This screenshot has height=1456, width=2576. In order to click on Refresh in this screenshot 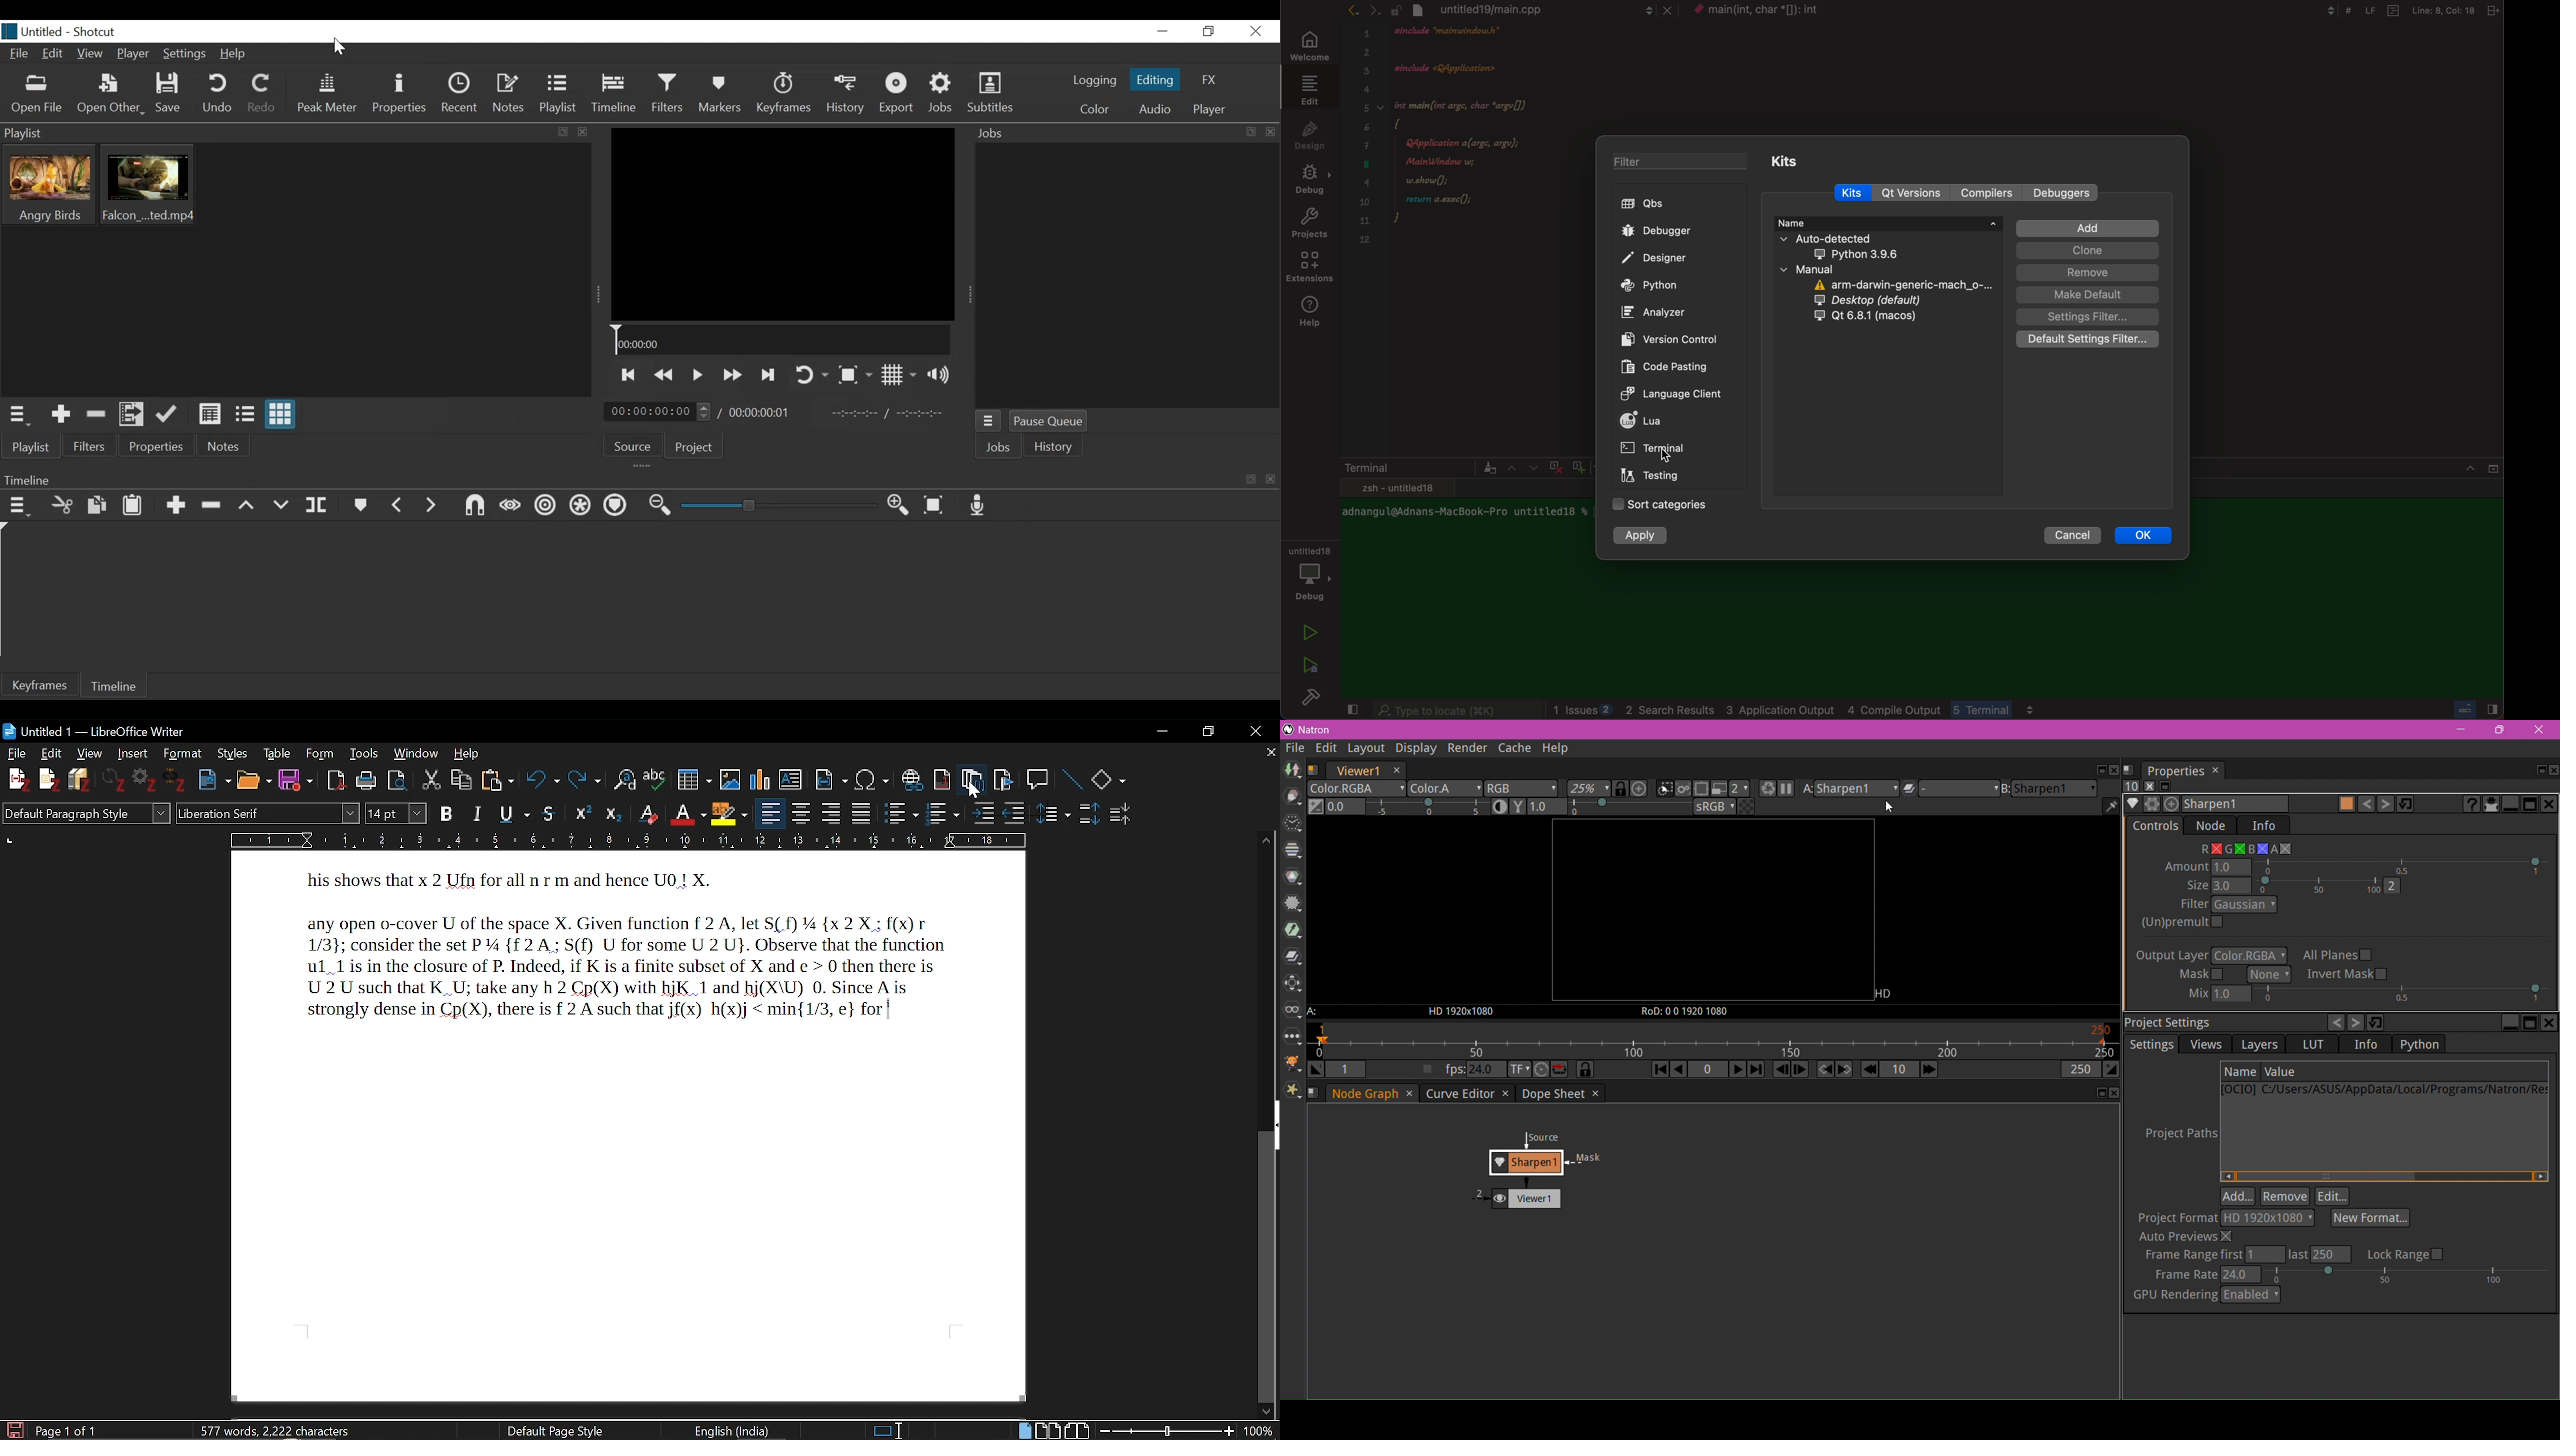, I will do `click(114, 780)`.